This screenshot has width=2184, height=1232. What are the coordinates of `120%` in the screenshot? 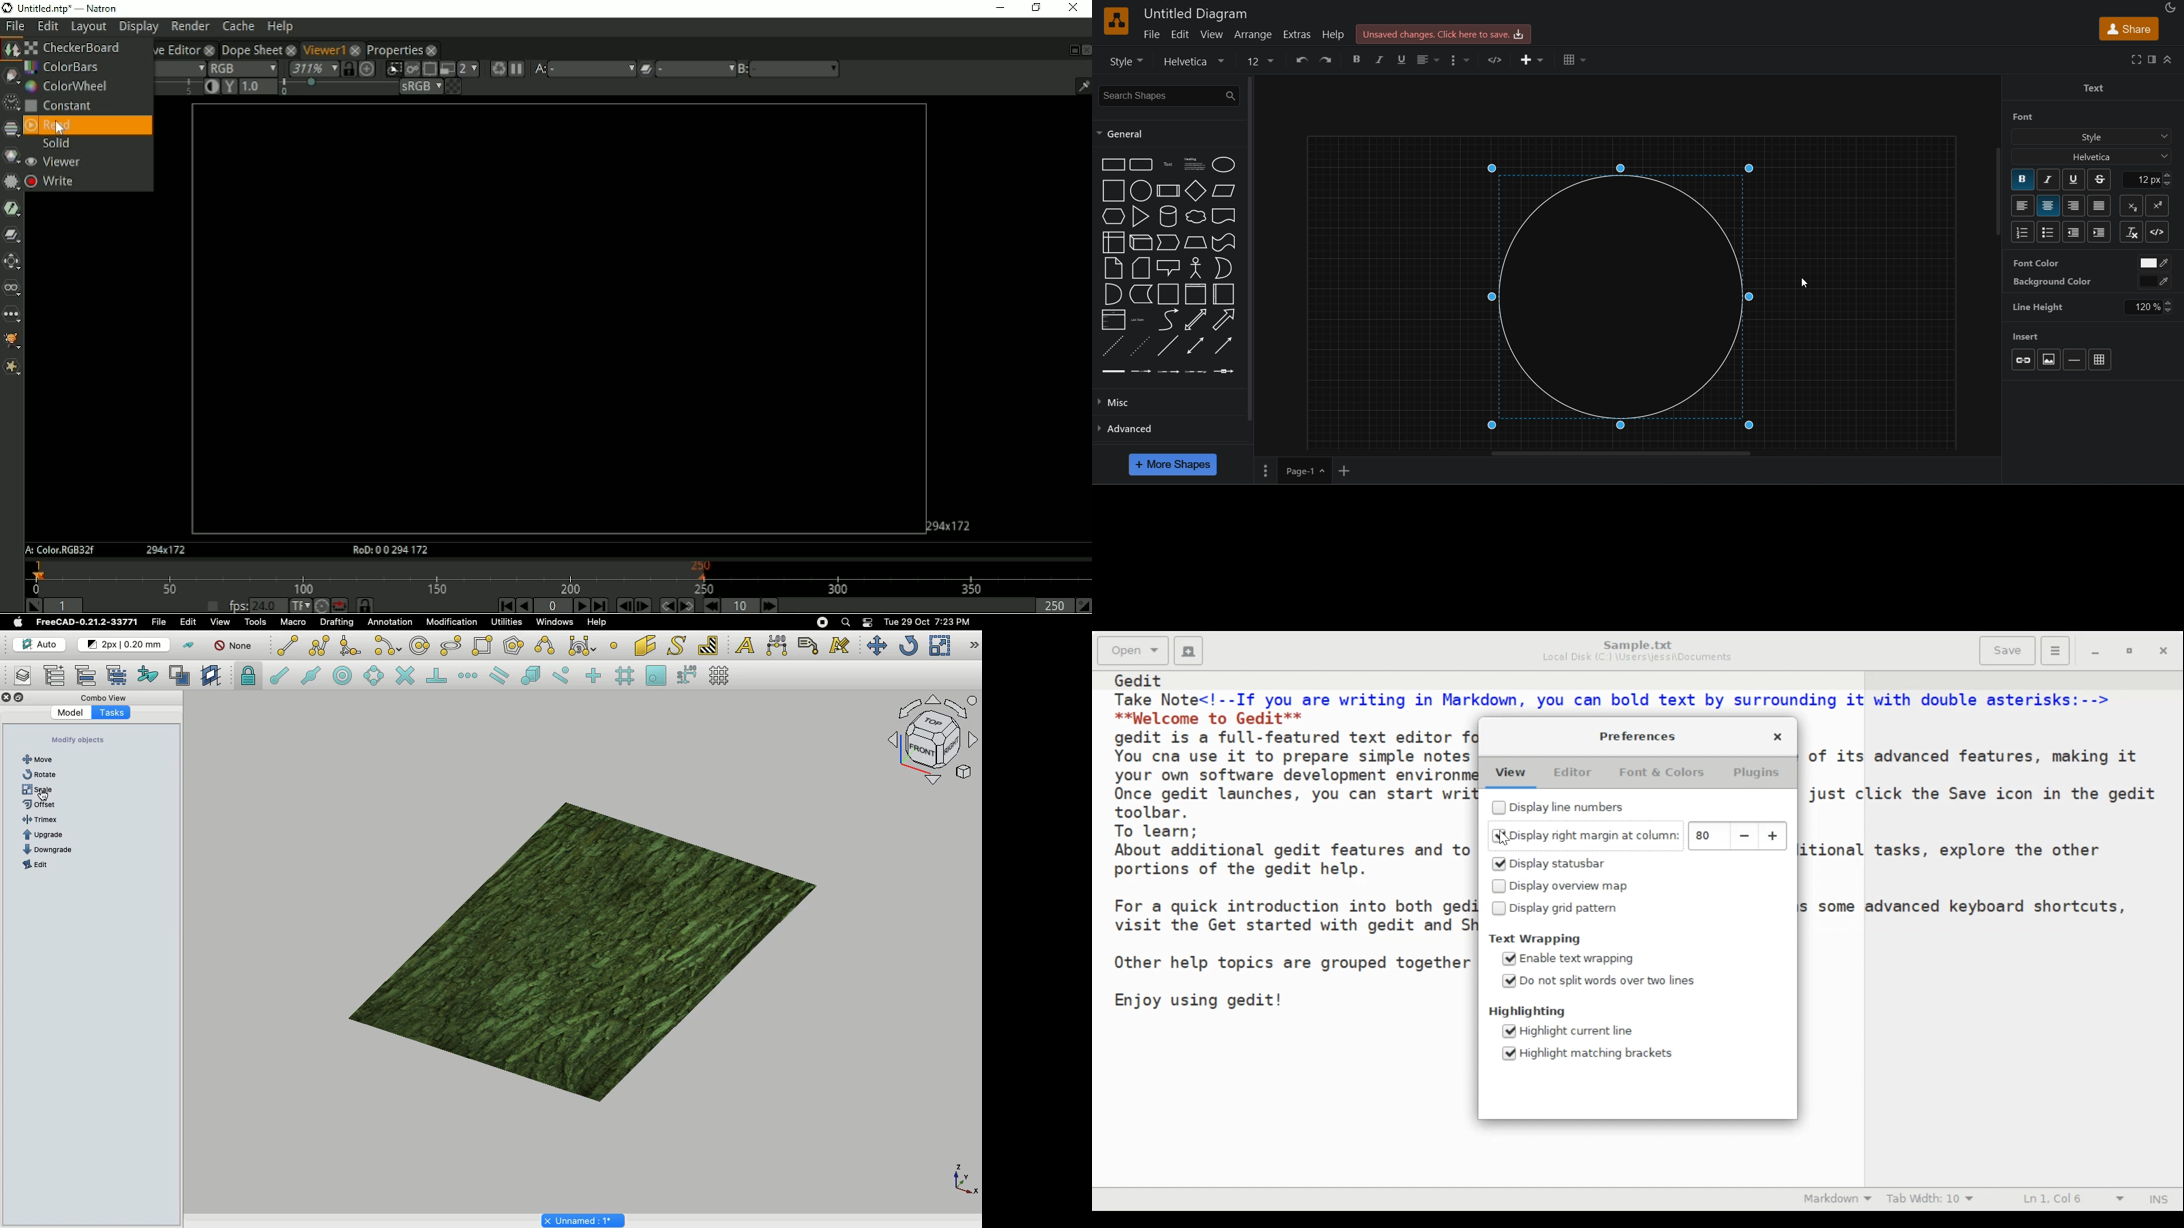 It's located at (2153, 307).